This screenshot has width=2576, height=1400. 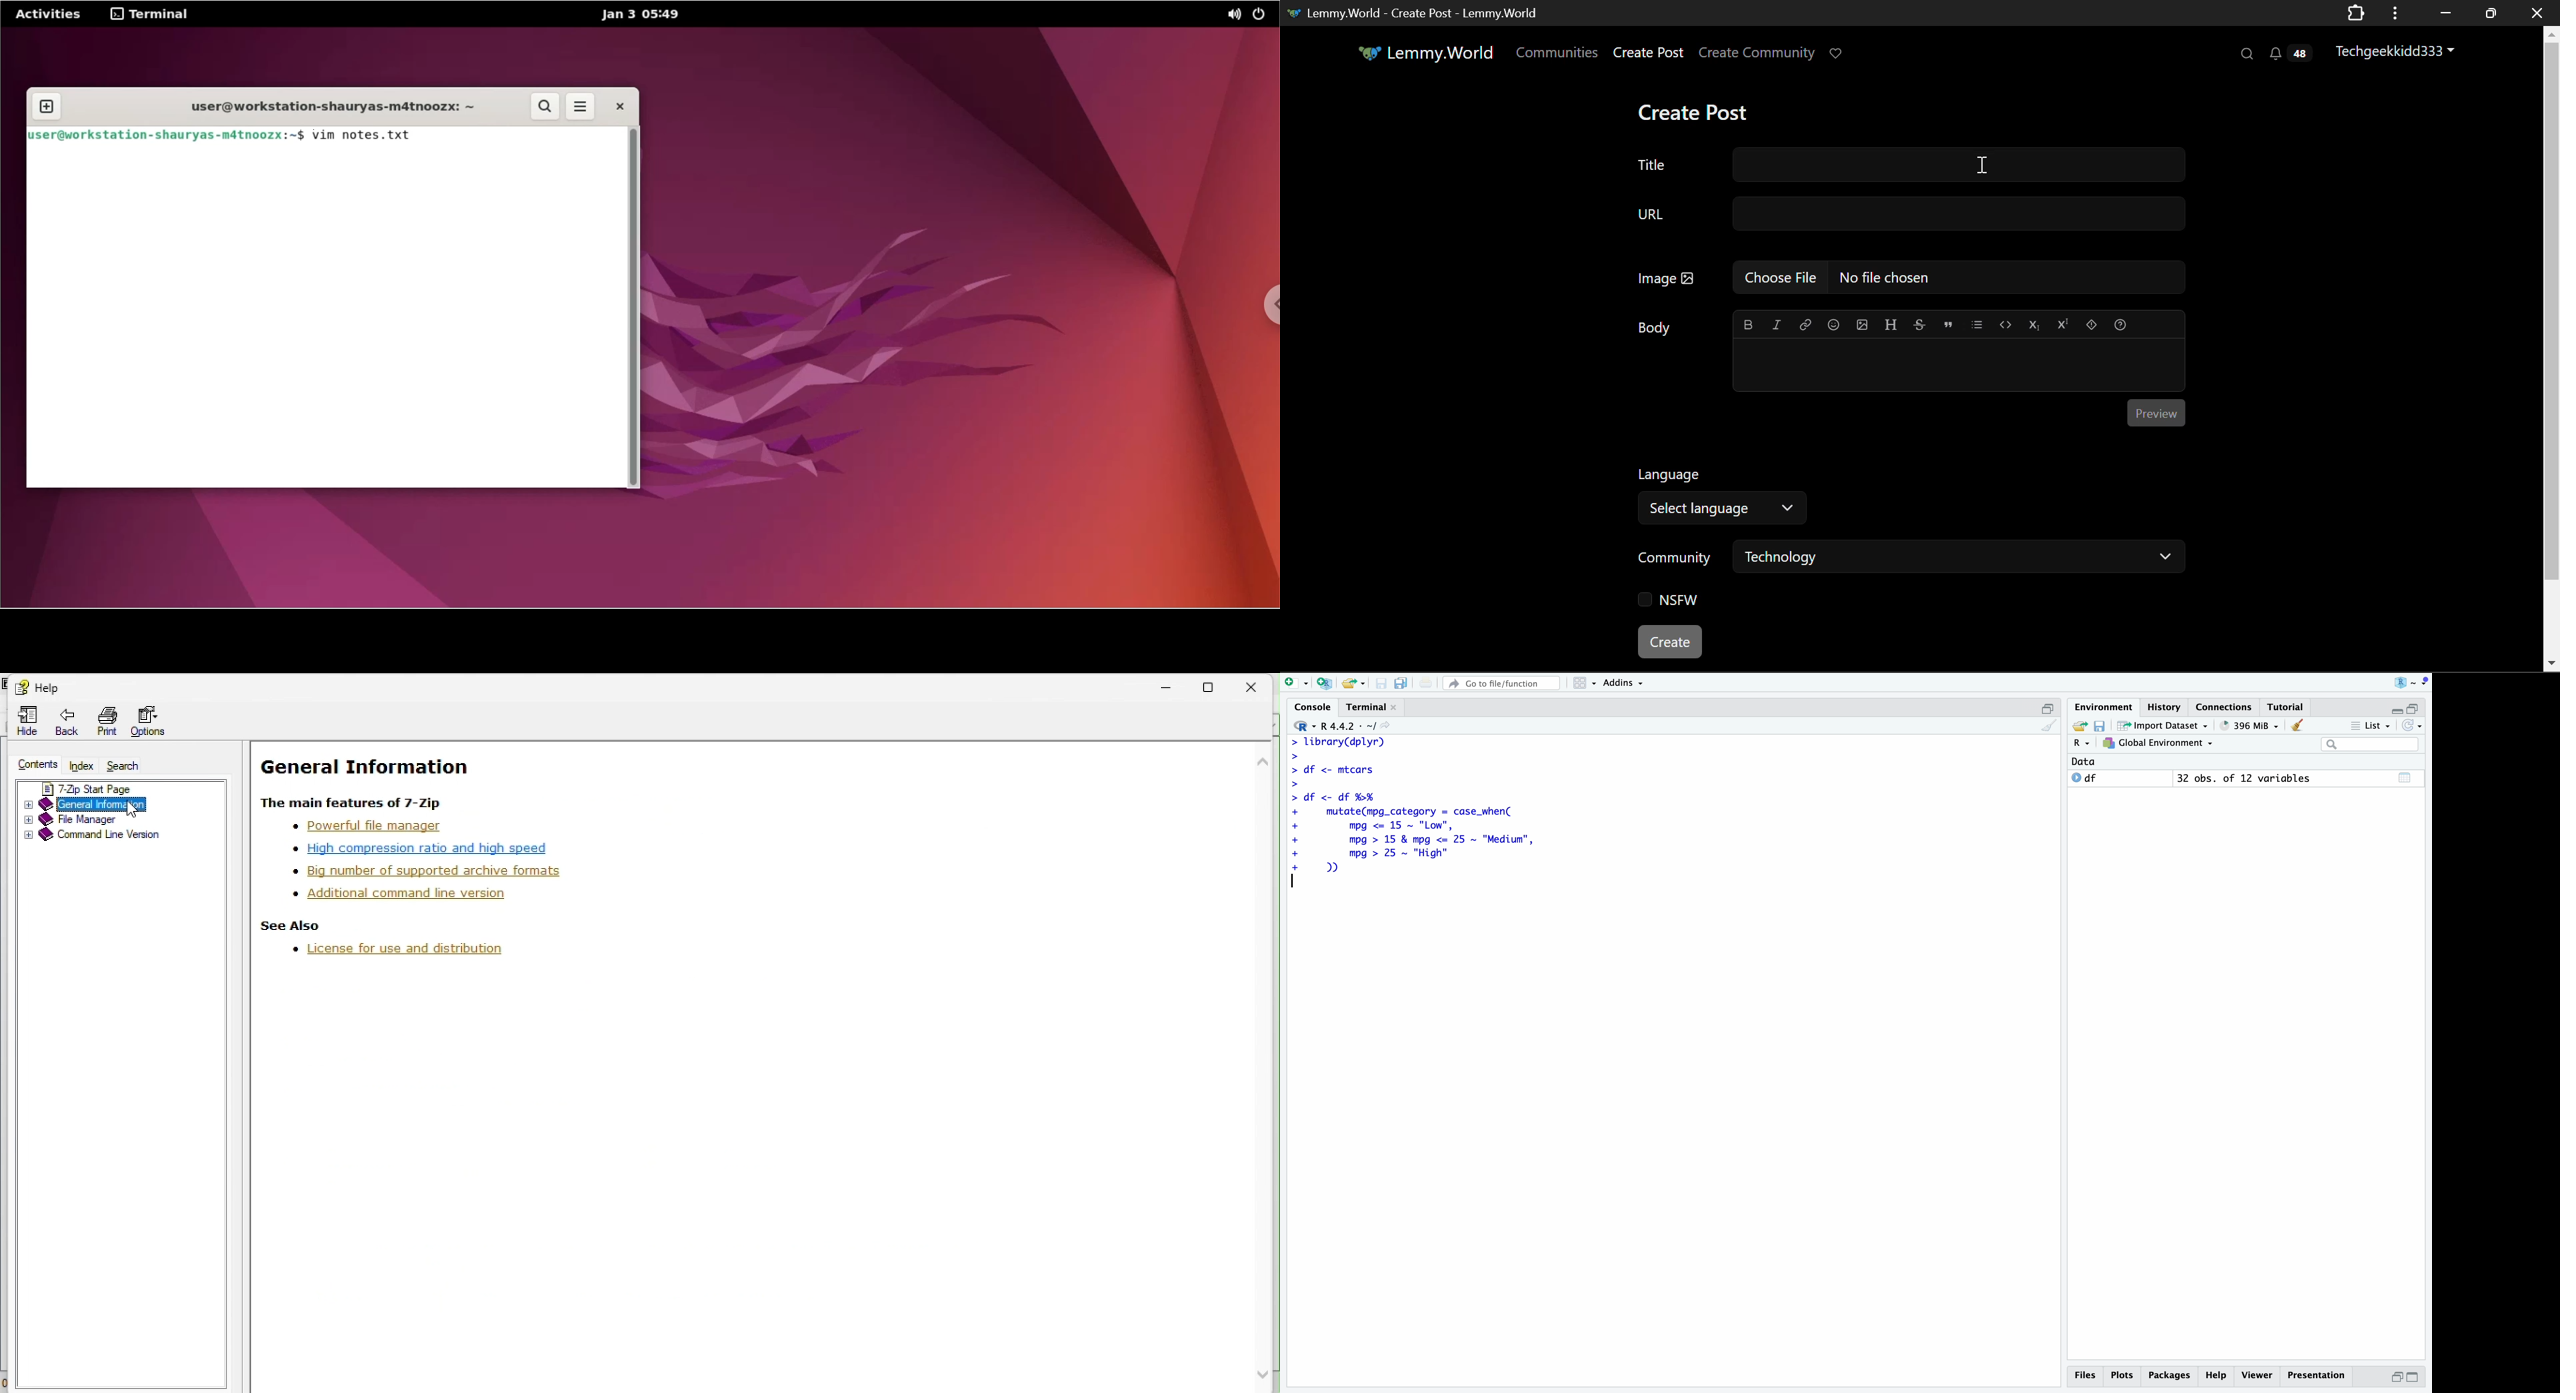 What do you see at coordinates (92, 789) in the screenshot?
I see `7 zip start page` at bounding box center [92, 789].